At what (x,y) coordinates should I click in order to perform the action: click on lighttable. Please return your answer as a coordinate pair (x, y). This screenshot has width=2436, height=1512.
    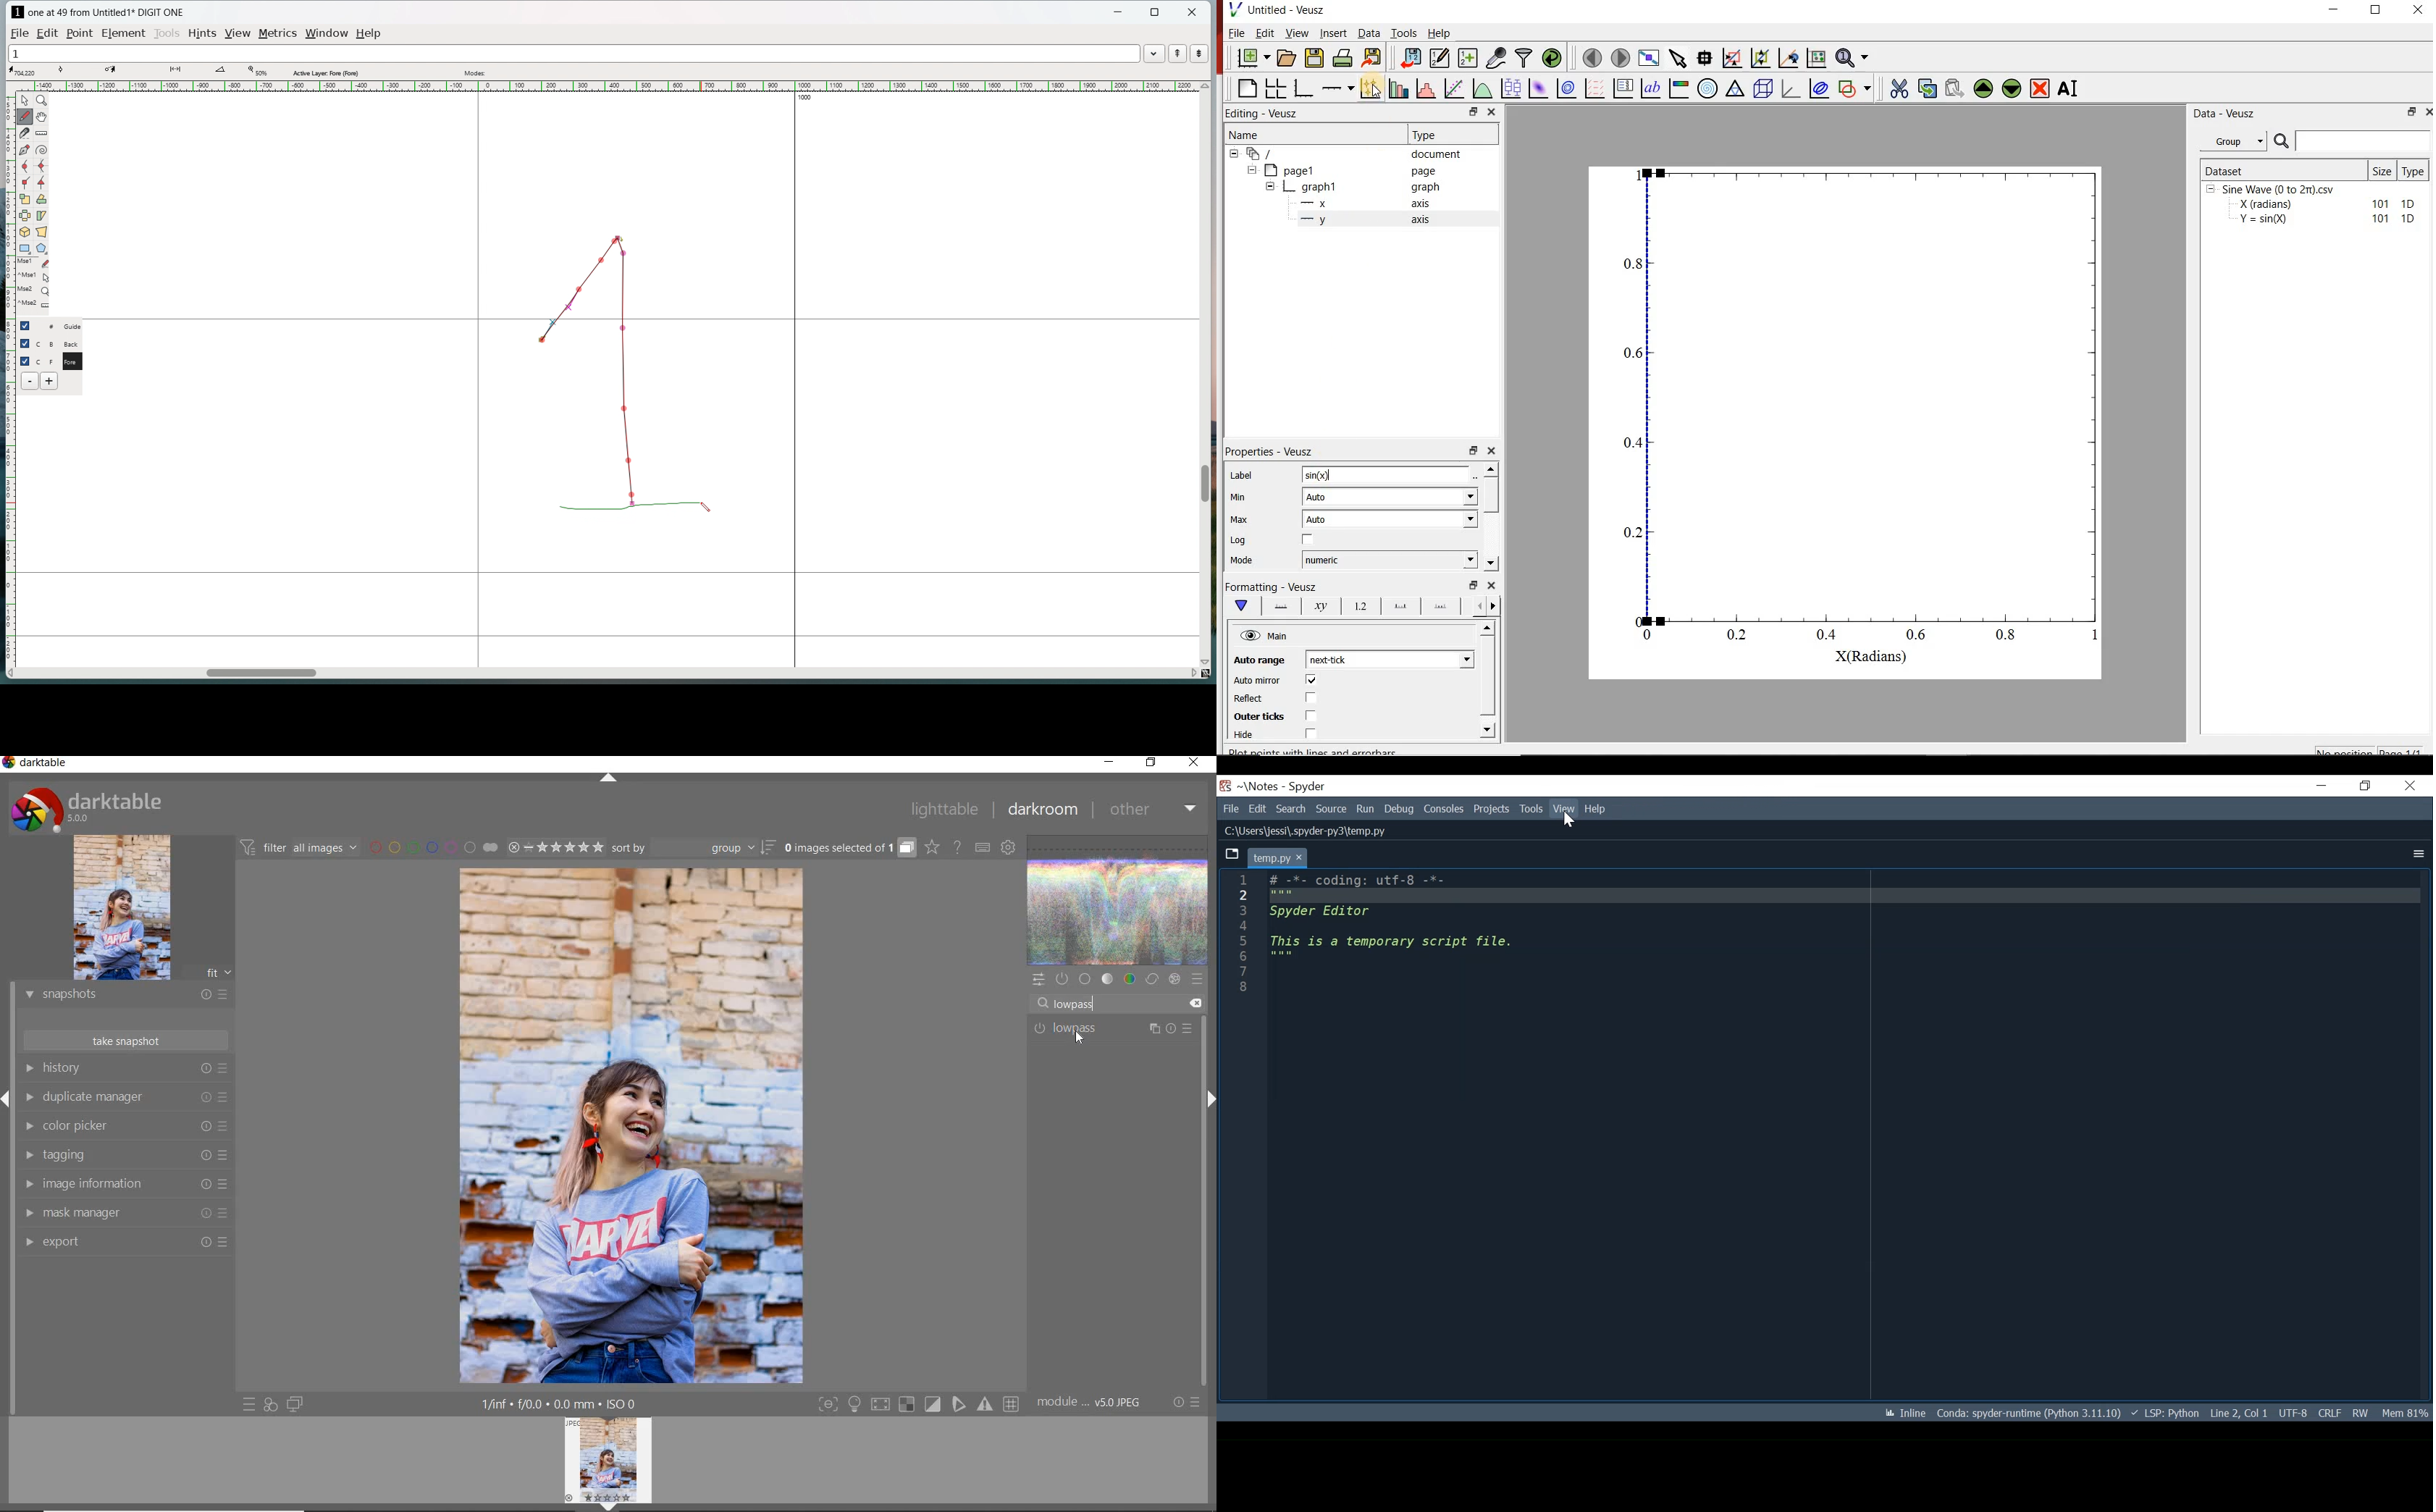
    Looking at the image, I should click on (942, 812).